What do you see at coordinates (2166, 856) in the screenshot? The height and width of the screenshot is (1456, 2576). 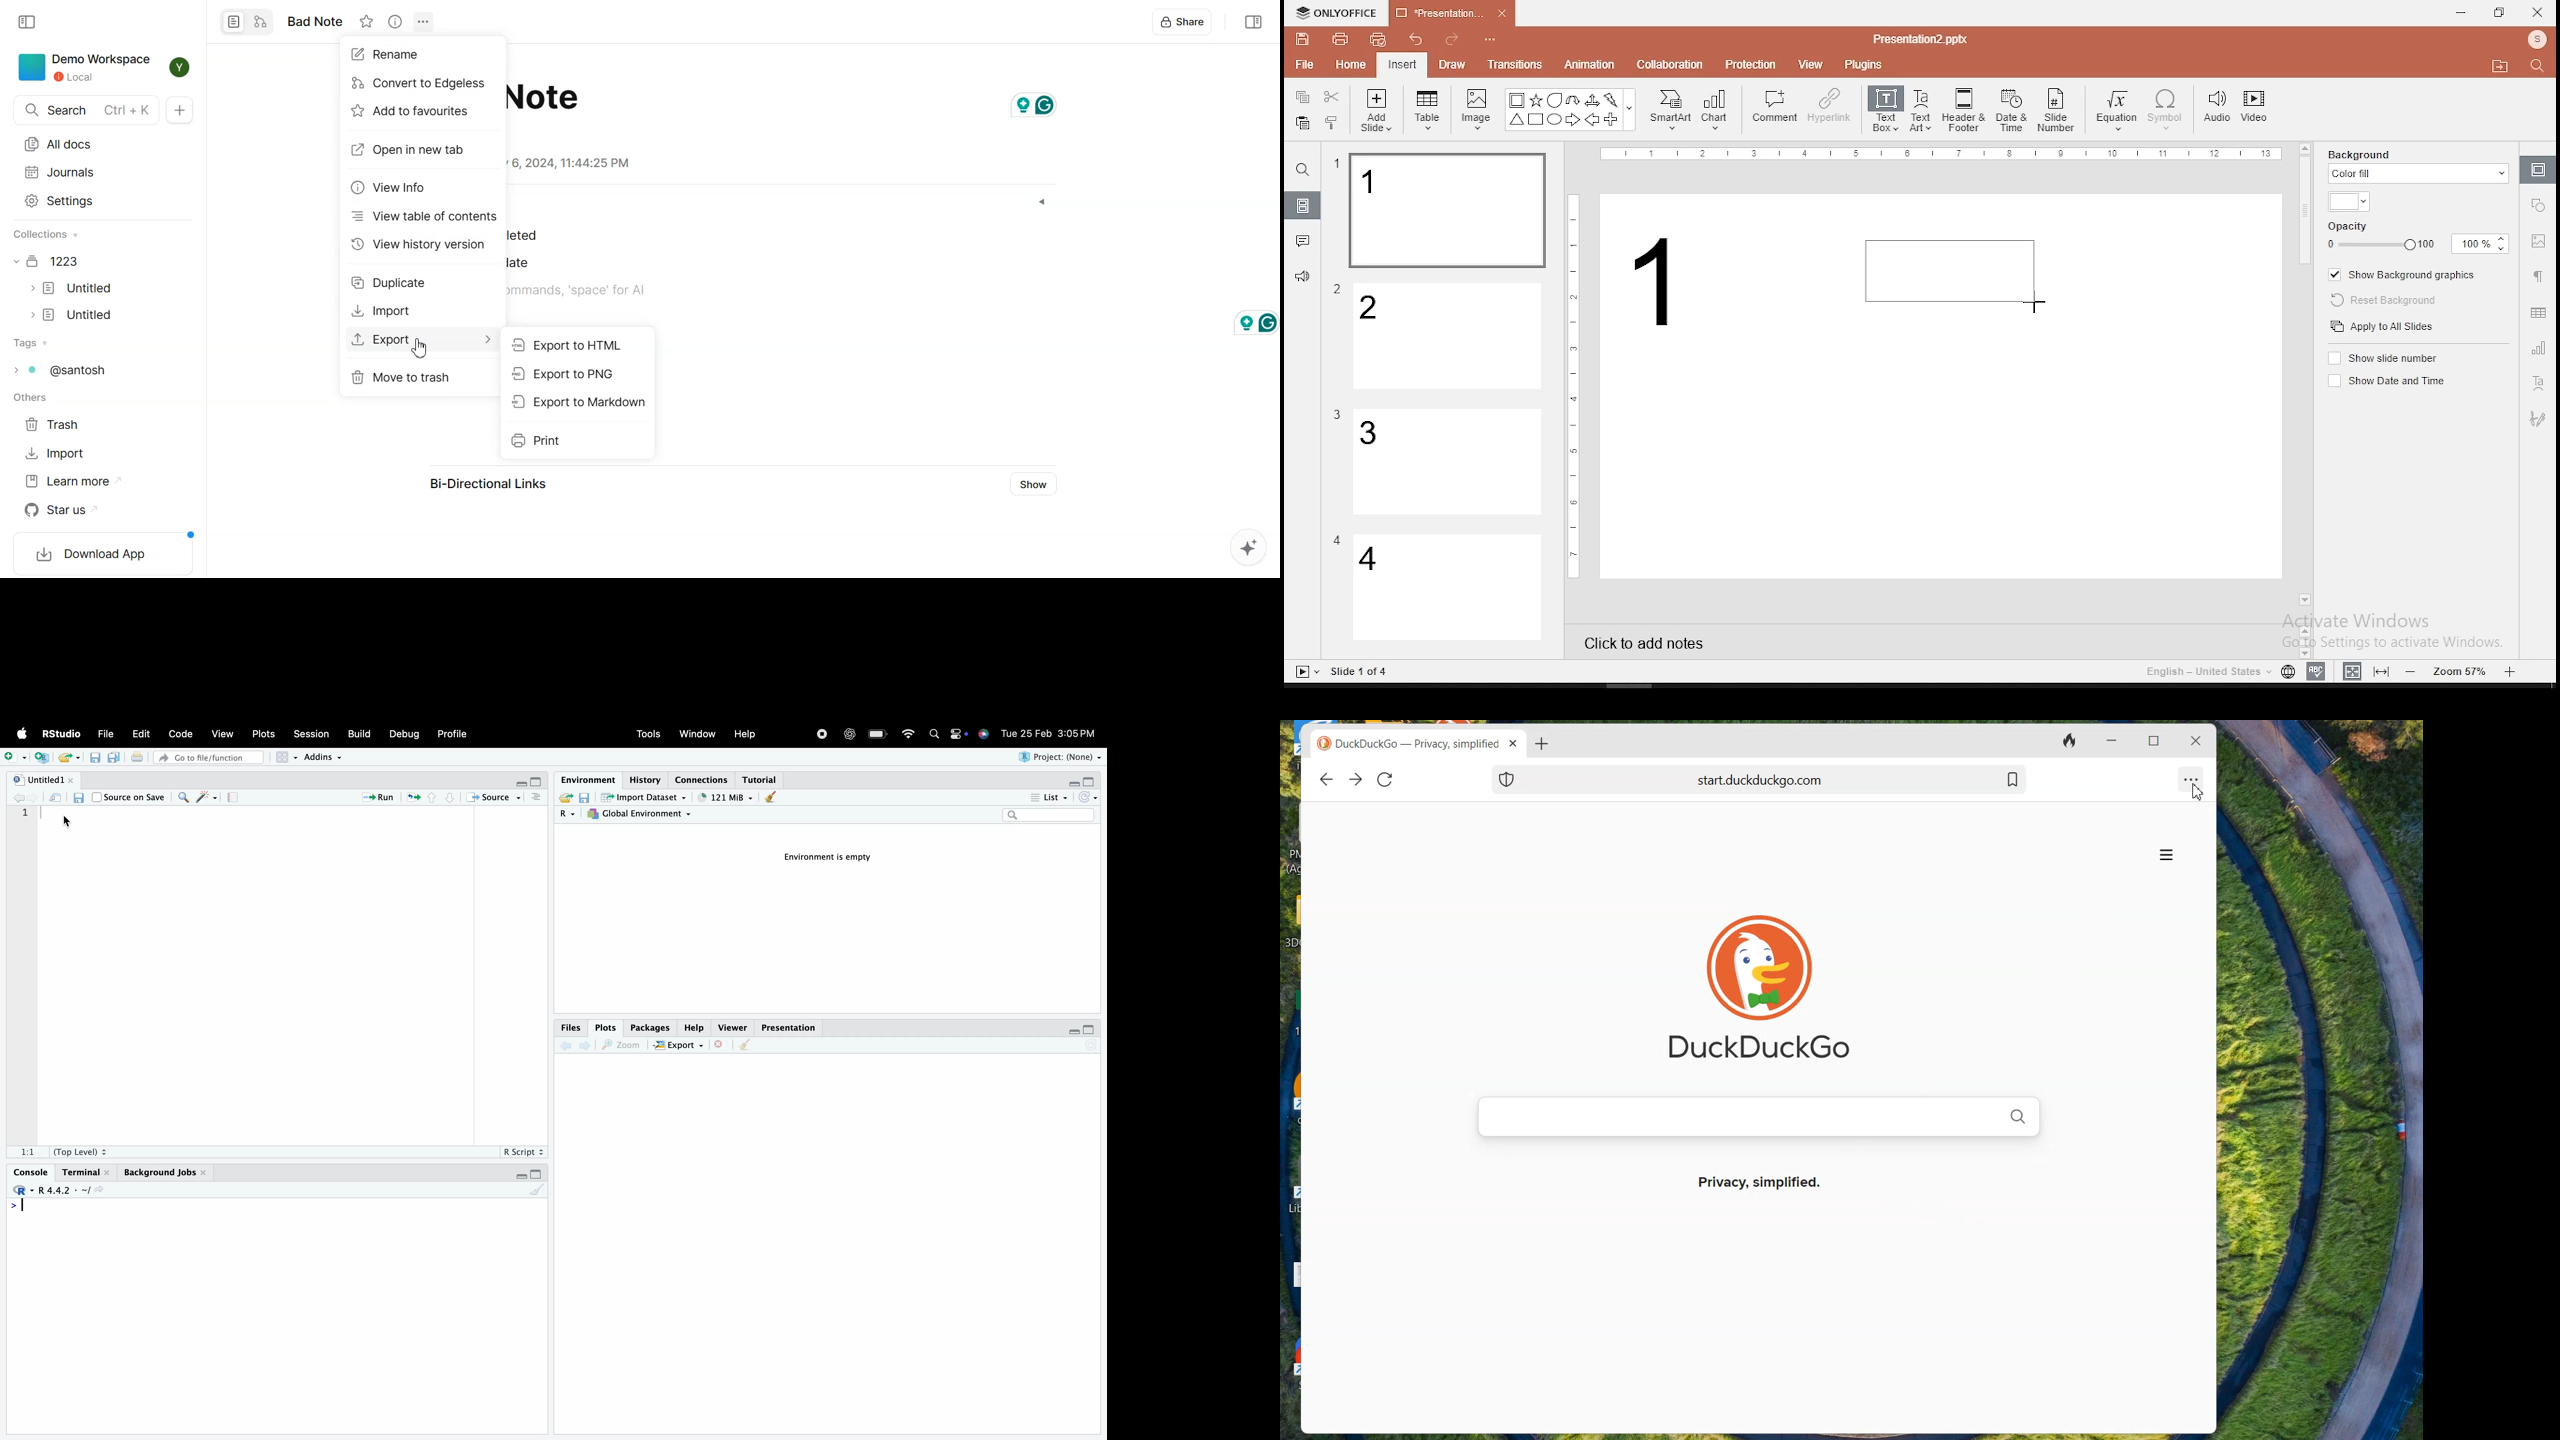 I see `options` at bounding box center [2166, 856].